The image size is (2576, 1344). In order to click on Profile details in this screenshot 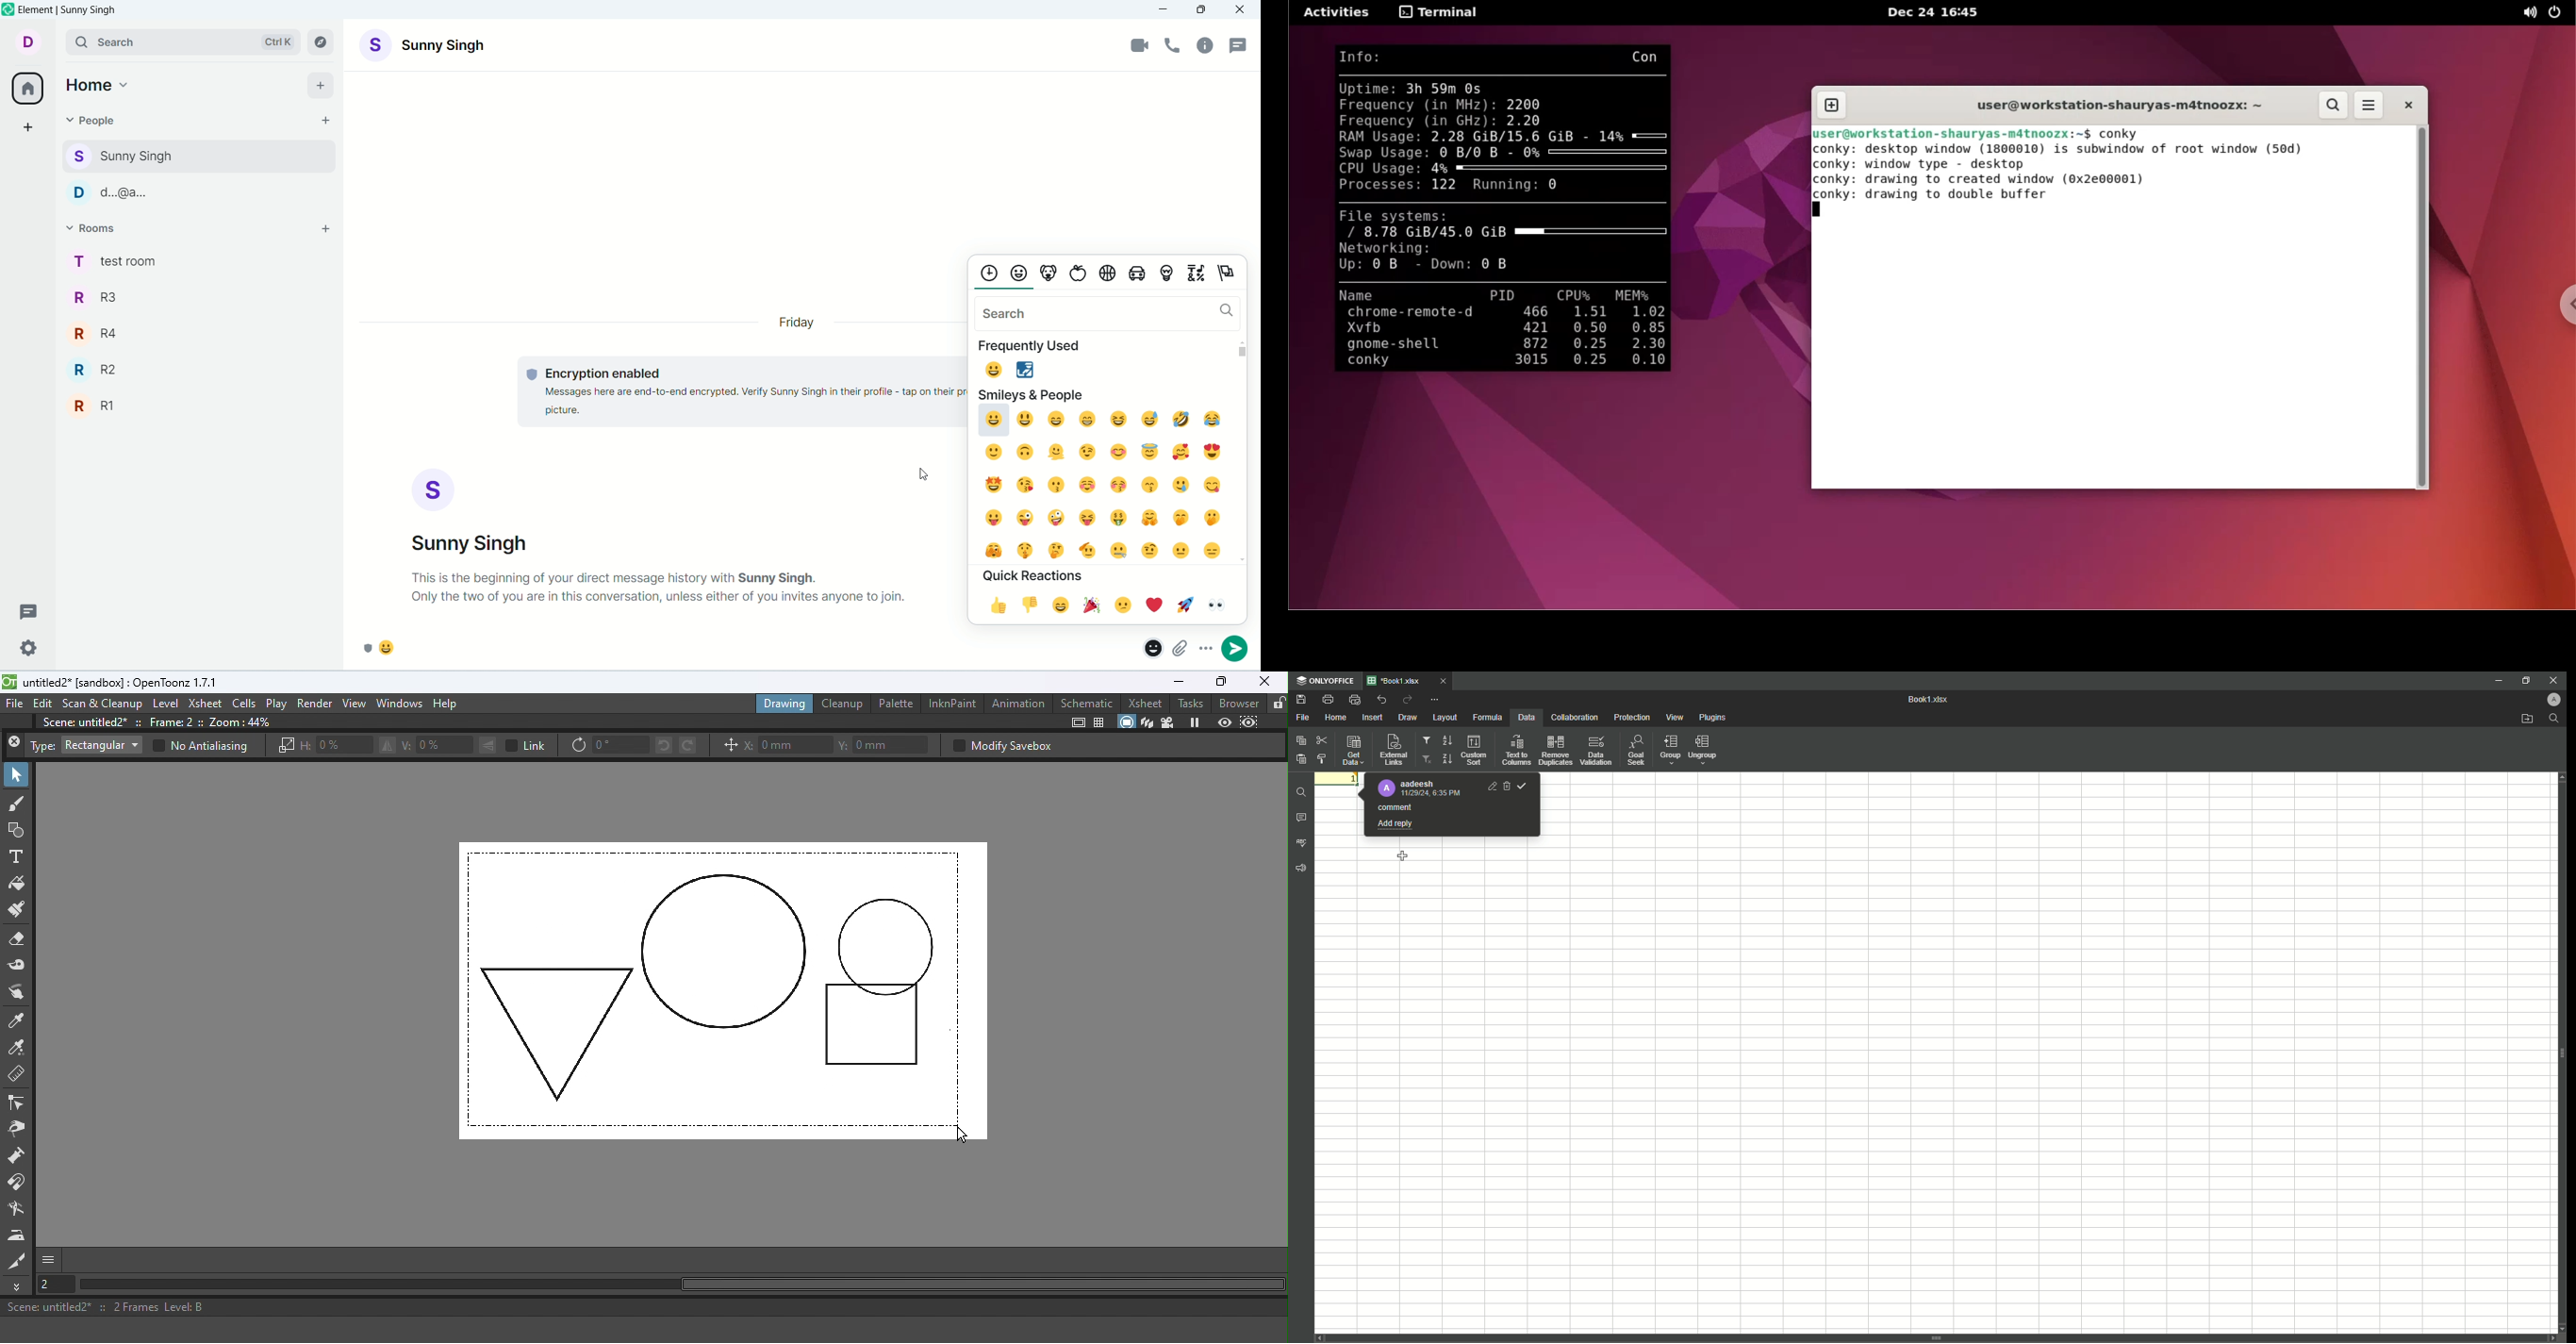, I will do `click(1421, 789)`.